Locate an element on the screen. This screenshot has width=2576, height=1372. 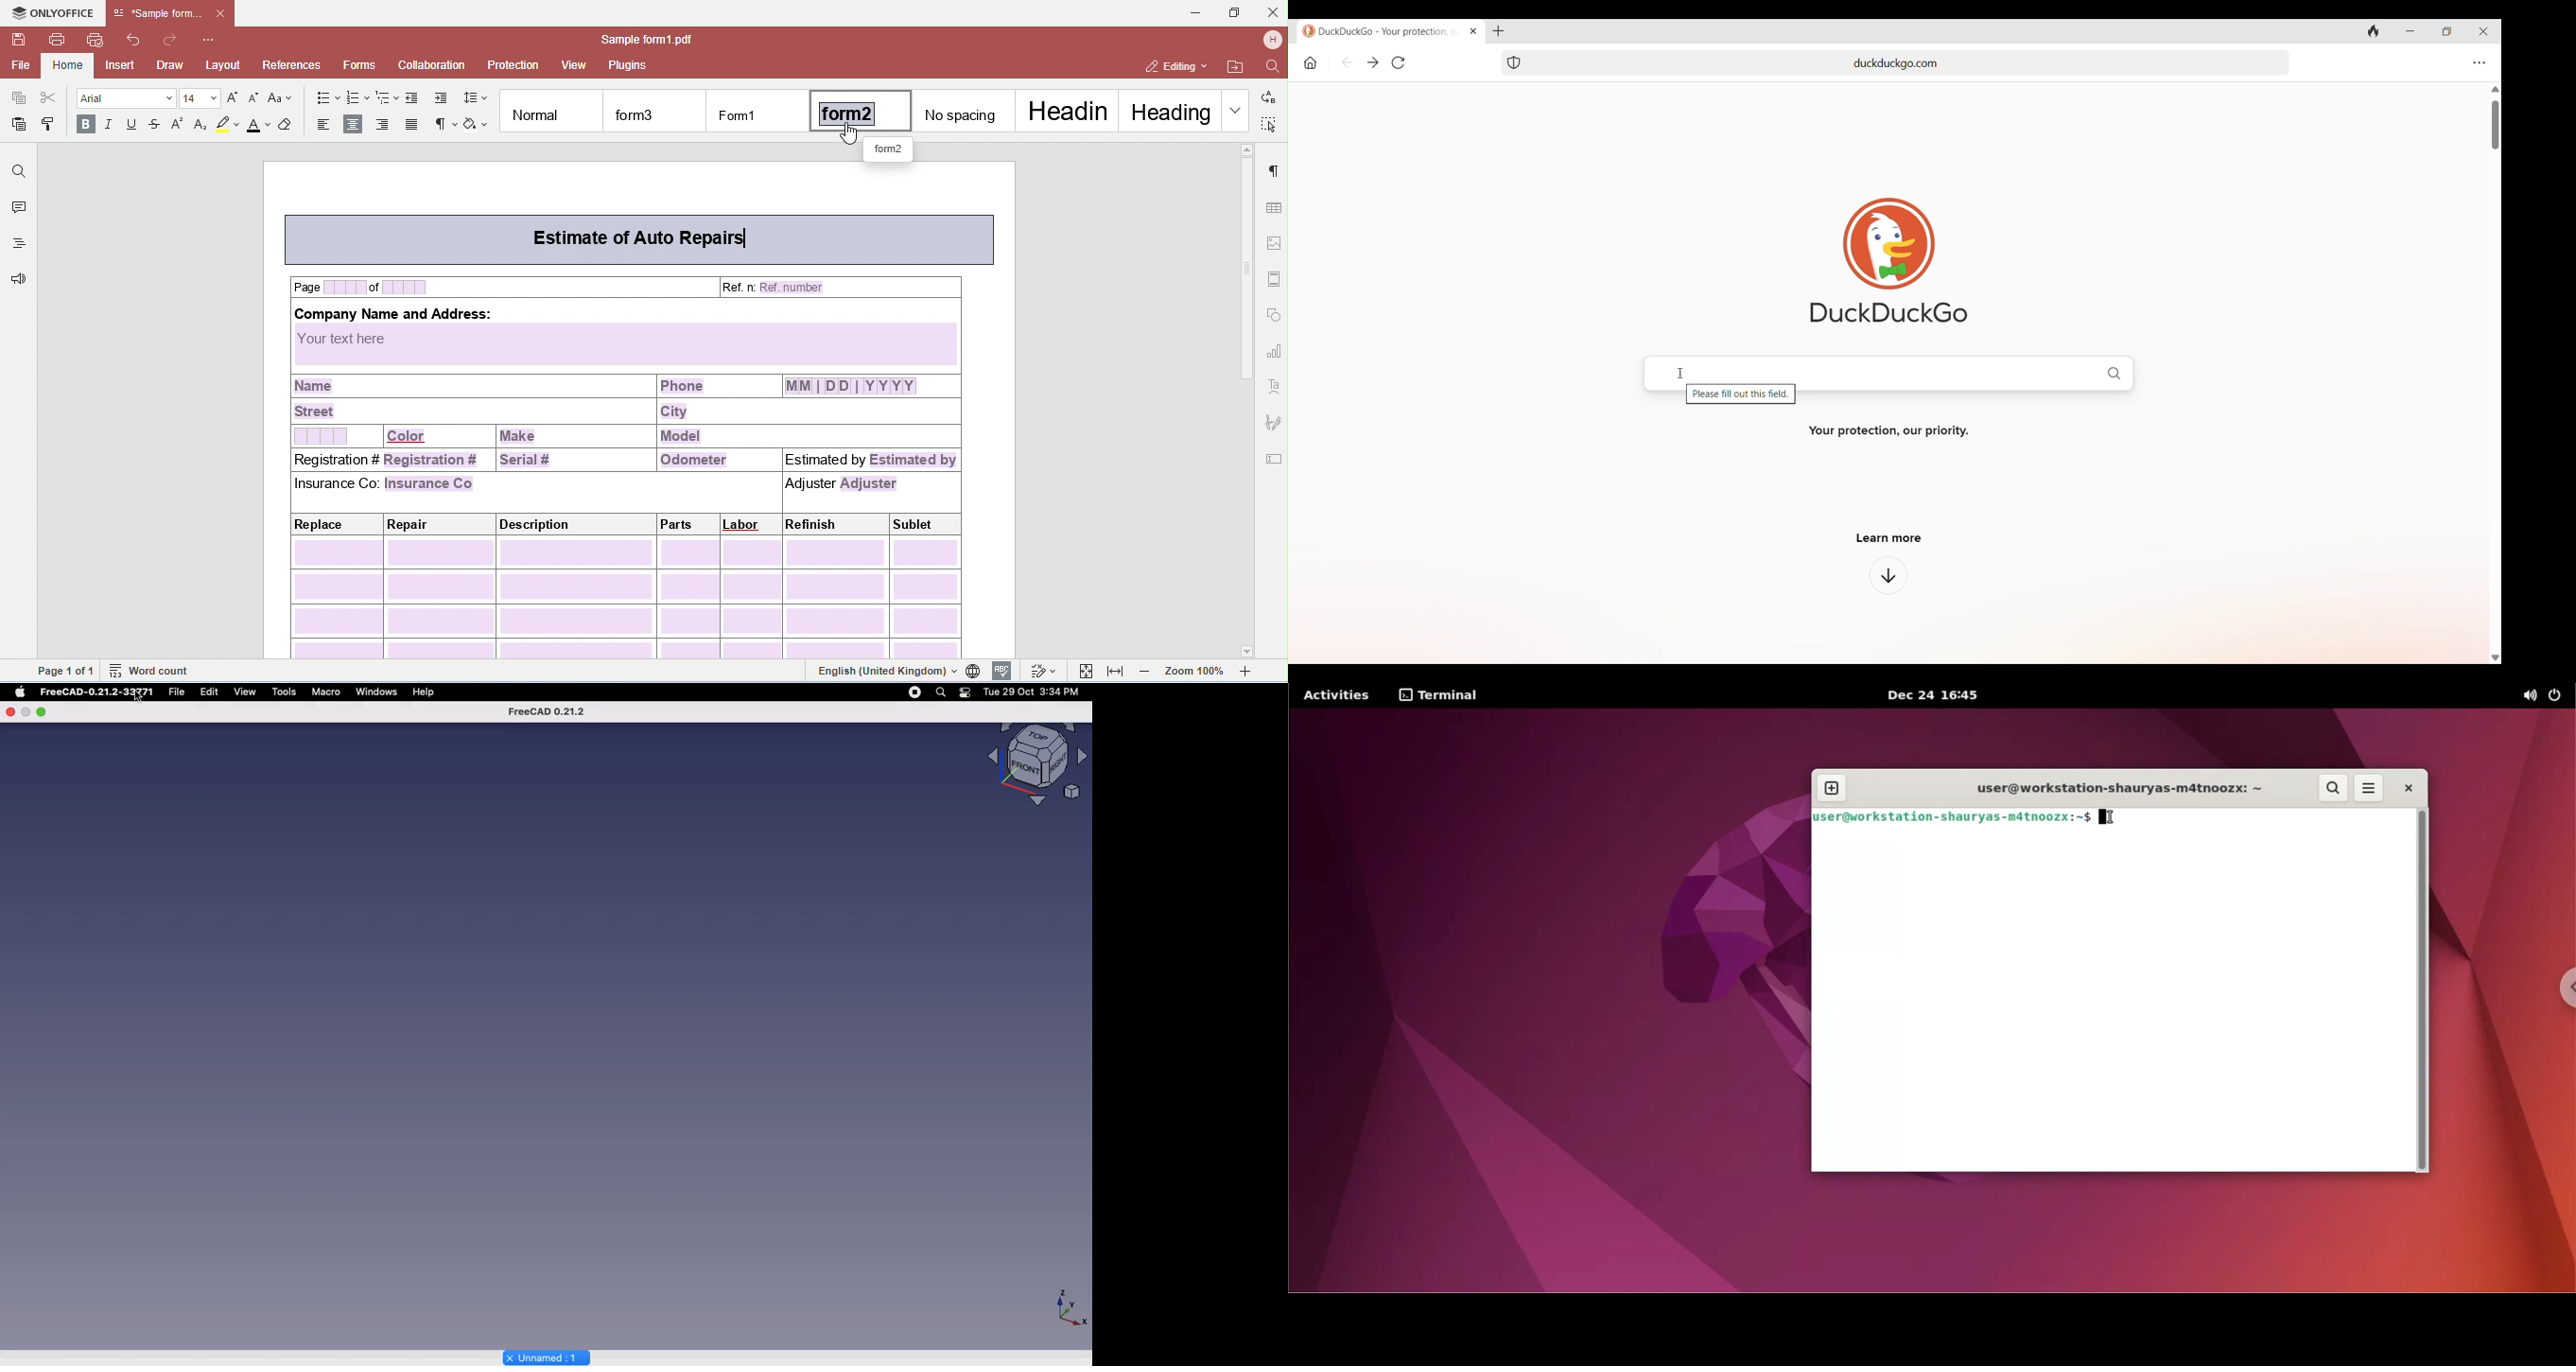
Minimize is located at coordinates (42, 712).